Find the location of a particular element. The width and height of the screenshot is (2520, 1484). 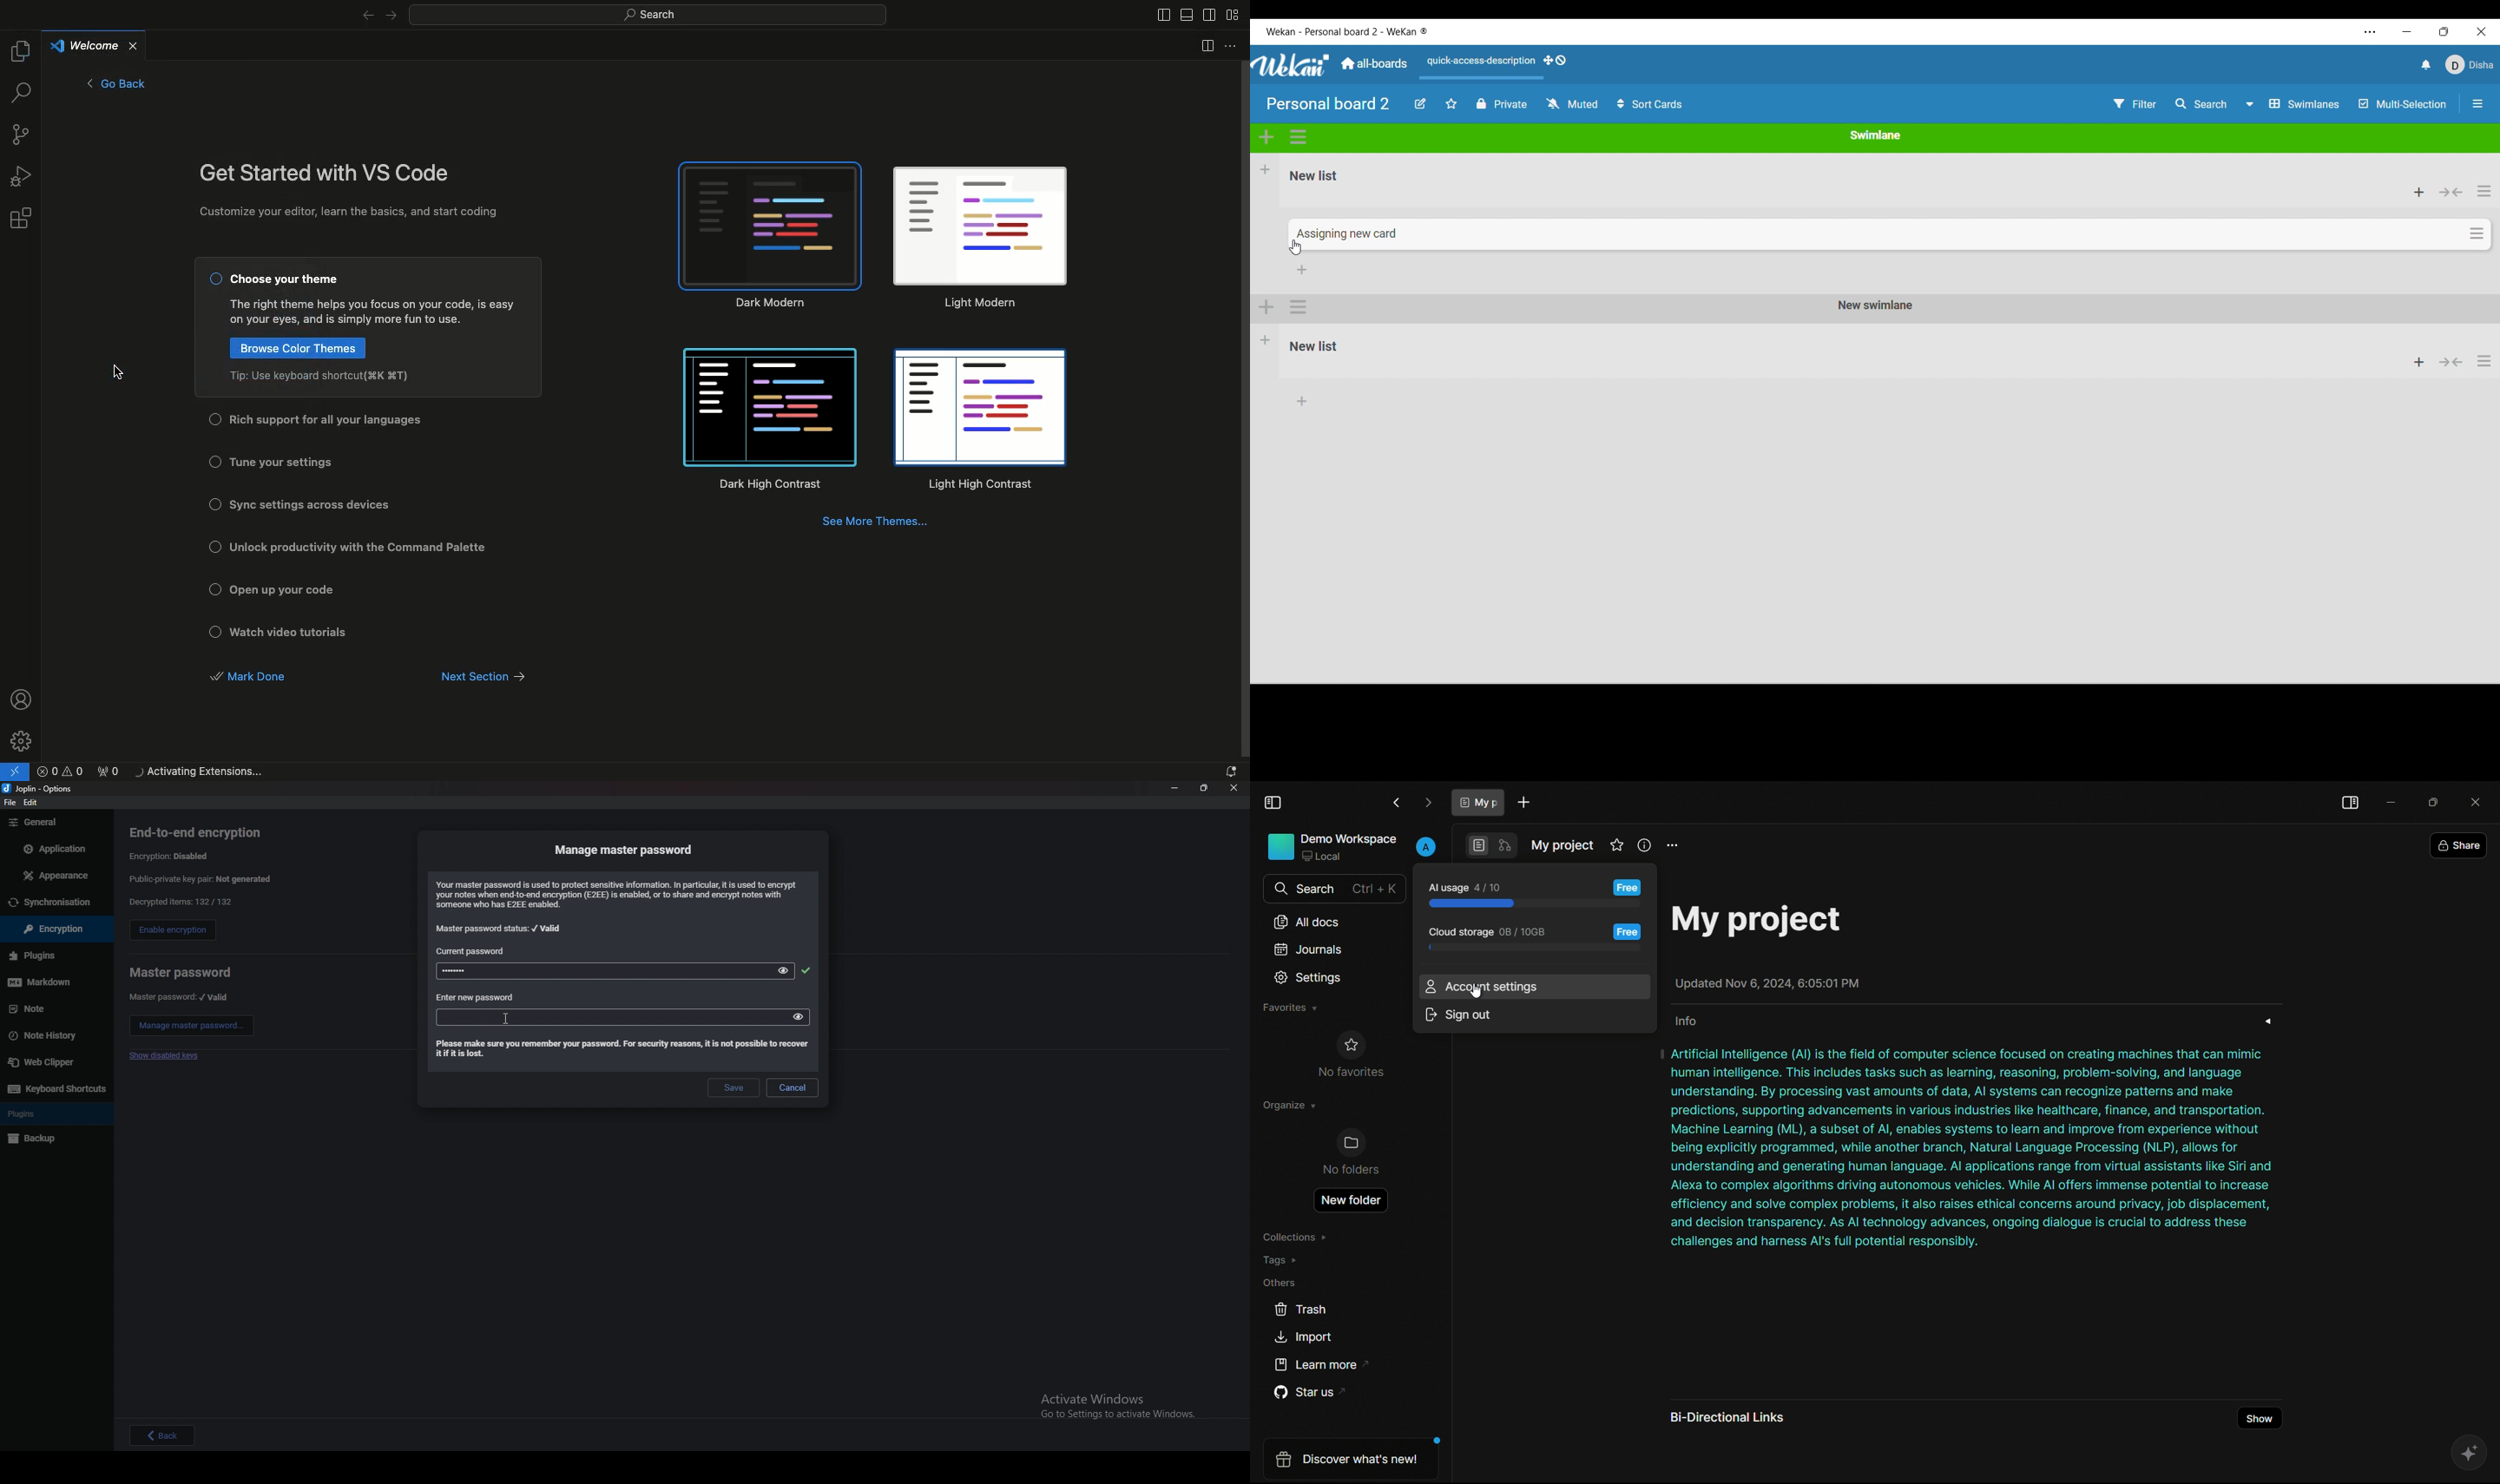

Card options is located at coordinates (2477, 234).